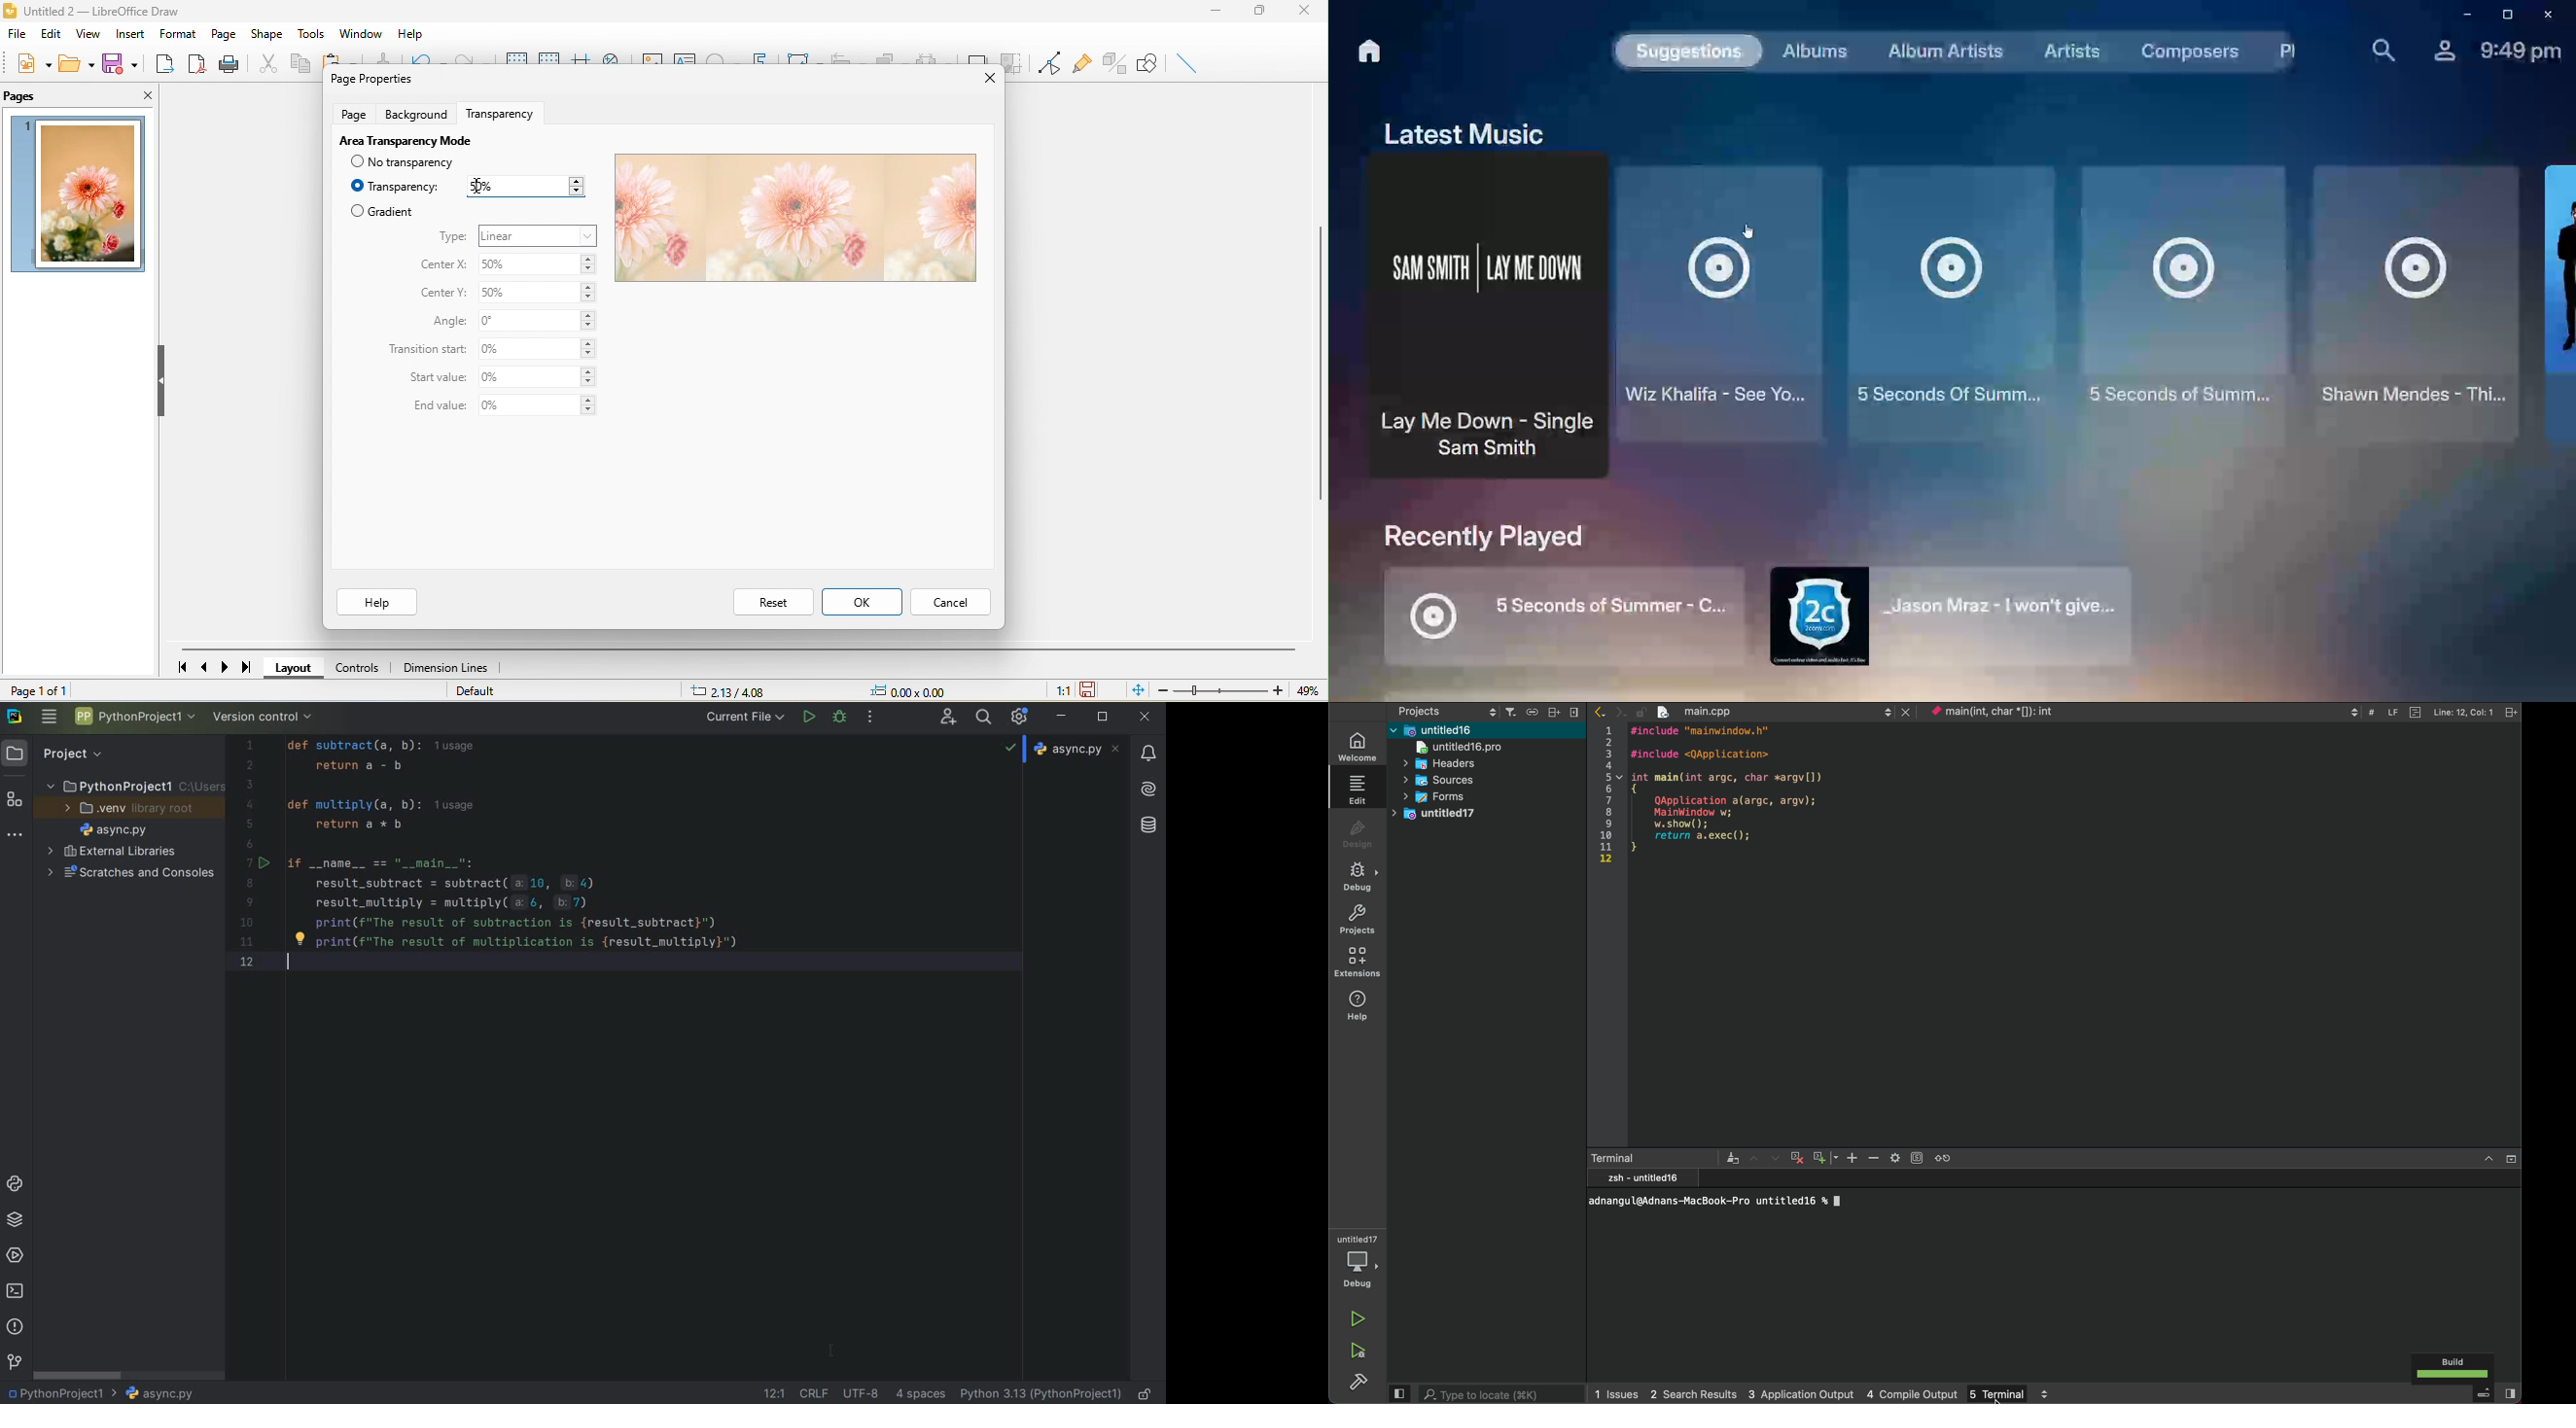 This screenshot has height=1428, width=2576. What do you see at coordinates (18, 34) in the screenshot?
I see `file` at bounding box center [18, 34].